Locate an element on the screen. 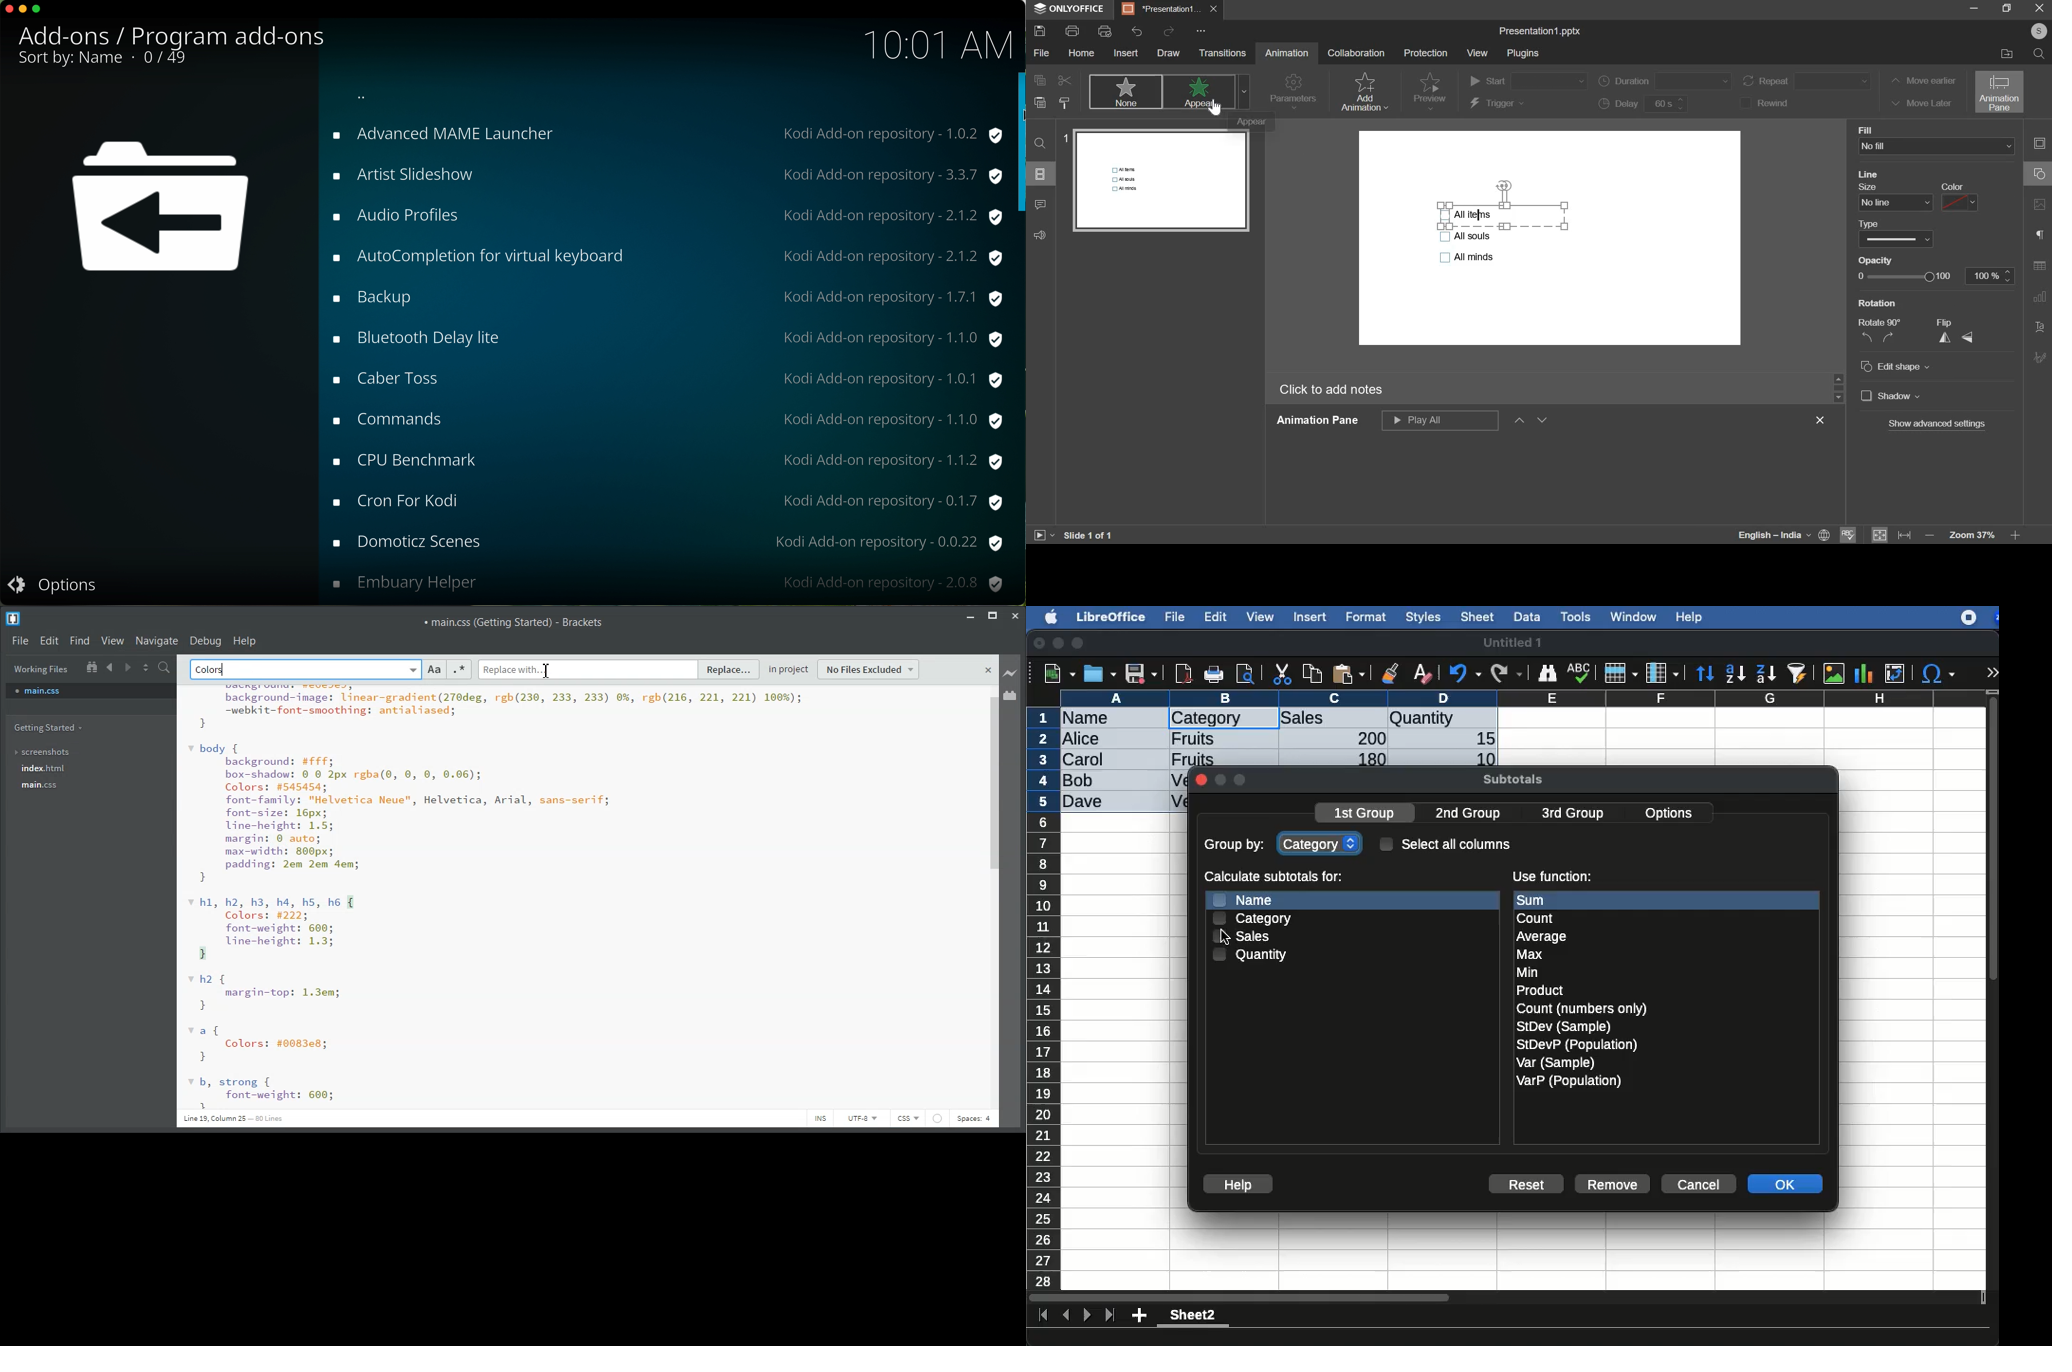 The image size is (2072, 1372). print is located at coordinates (1072, 30).